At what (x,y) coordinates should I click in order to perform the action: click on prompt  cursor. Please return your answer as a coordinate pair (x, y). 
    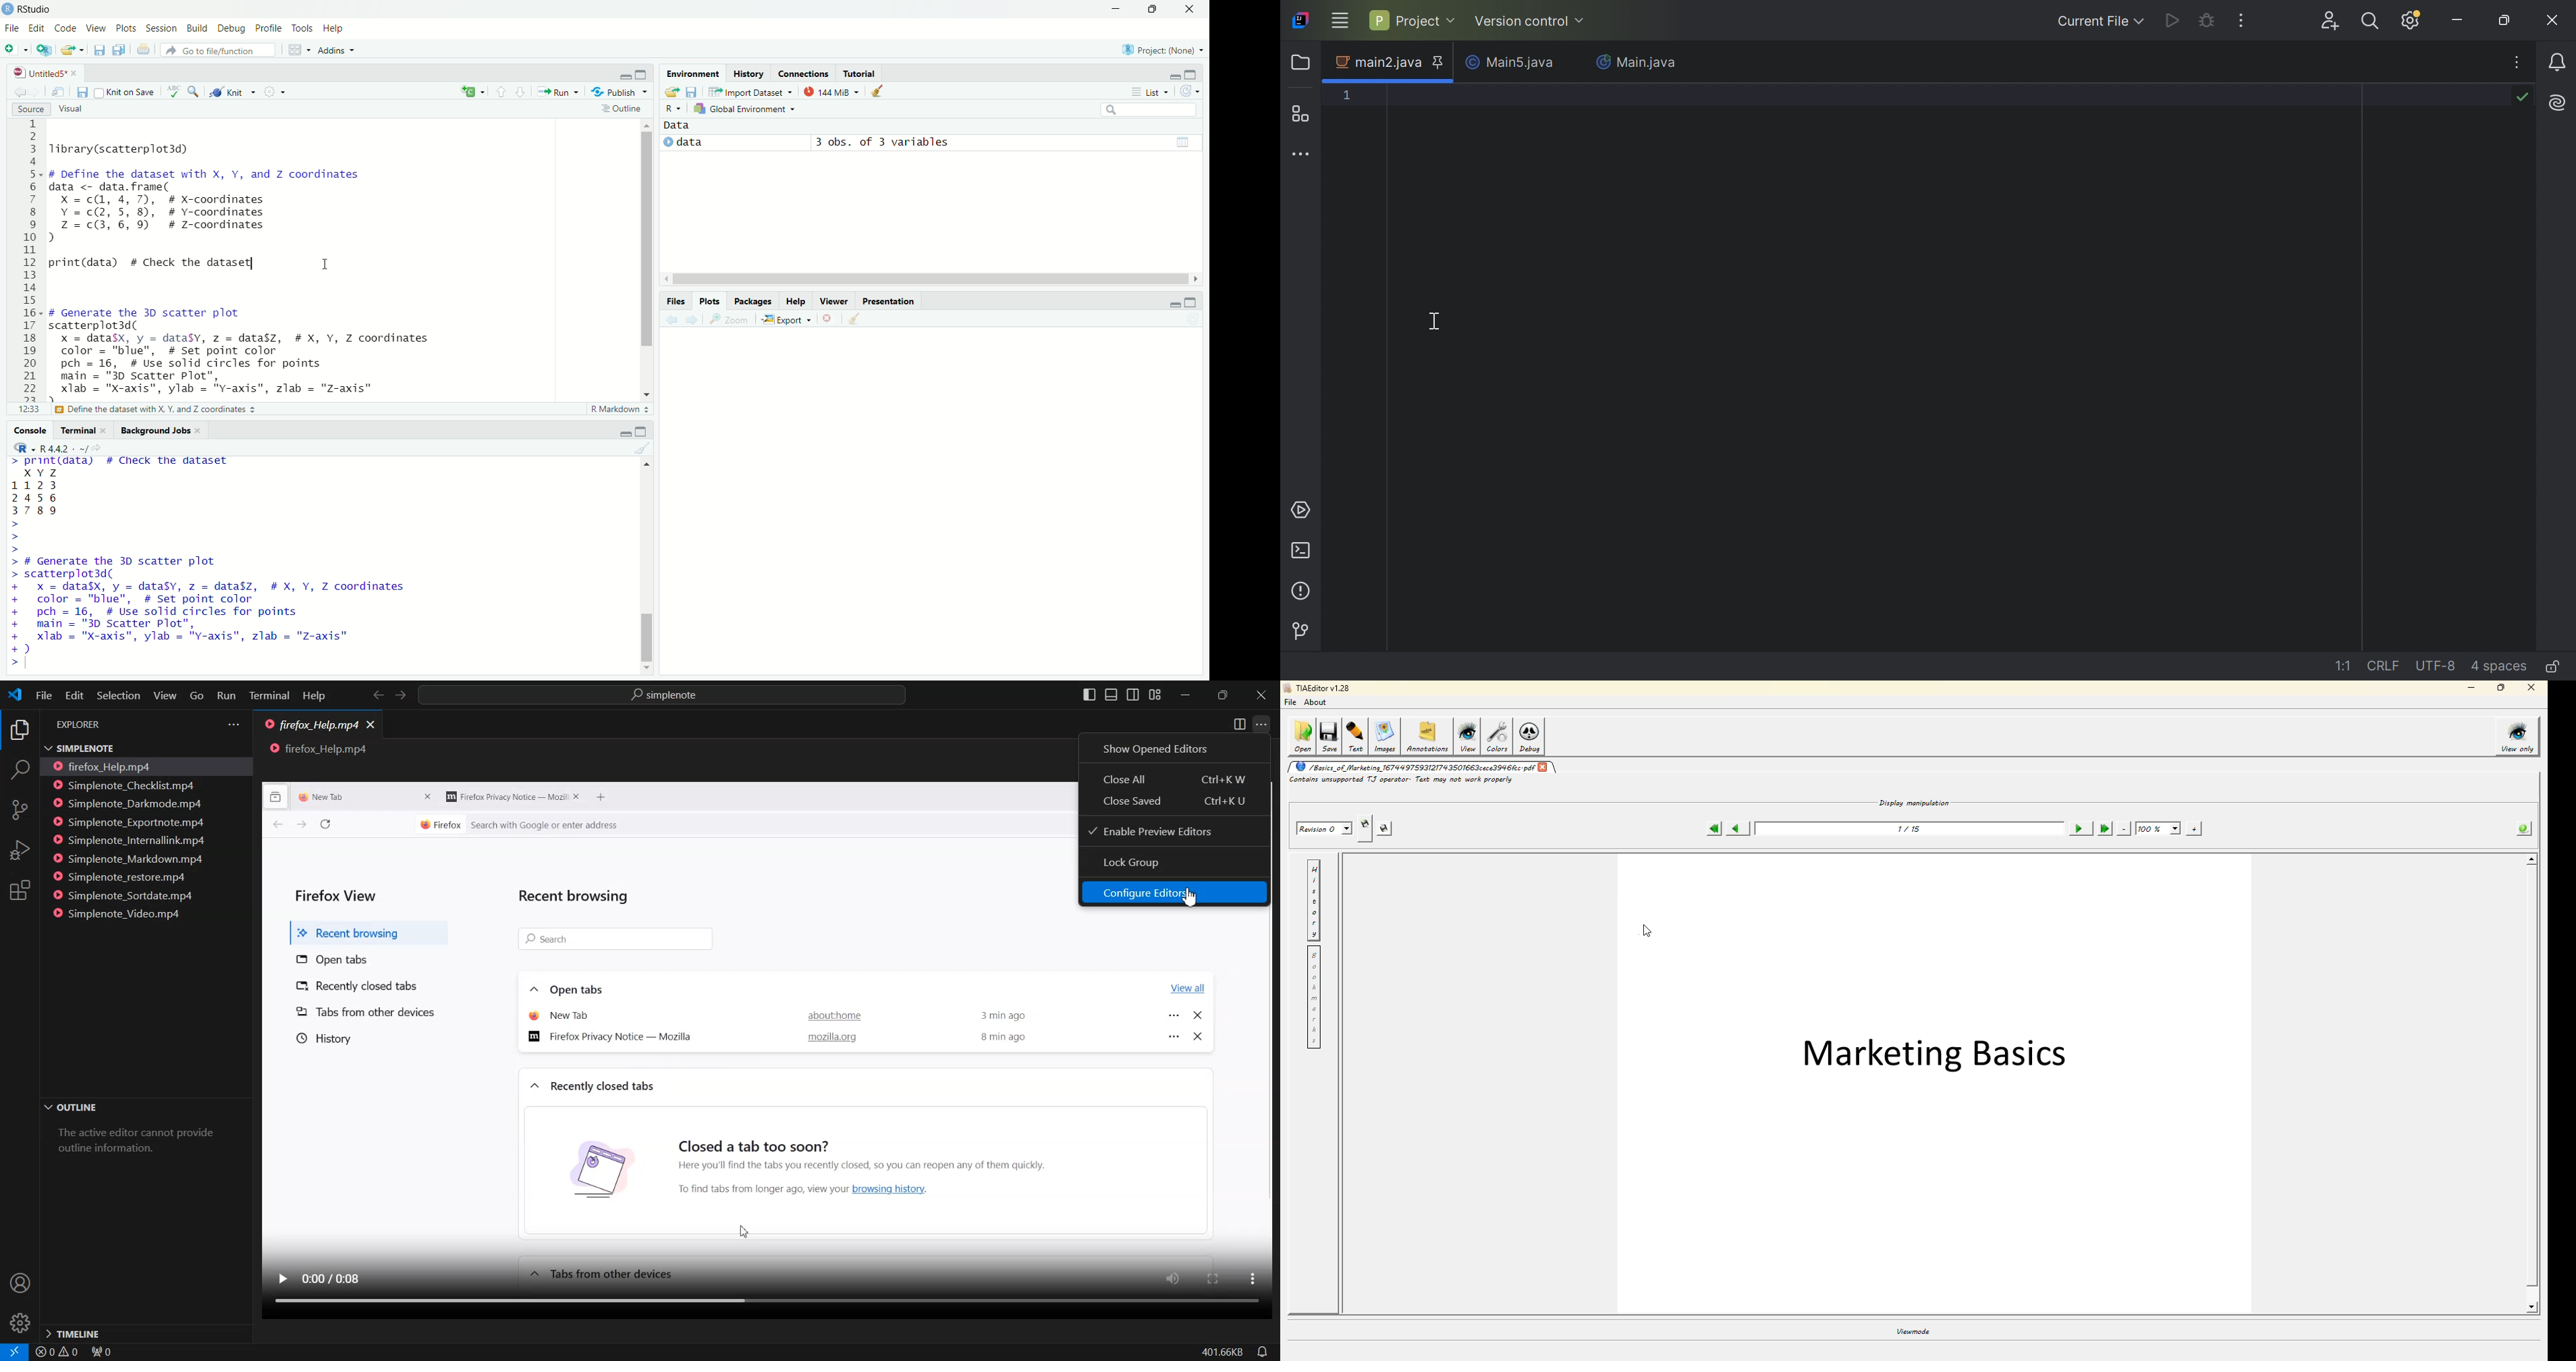
    Looking at the image, I should click on (10, 665).